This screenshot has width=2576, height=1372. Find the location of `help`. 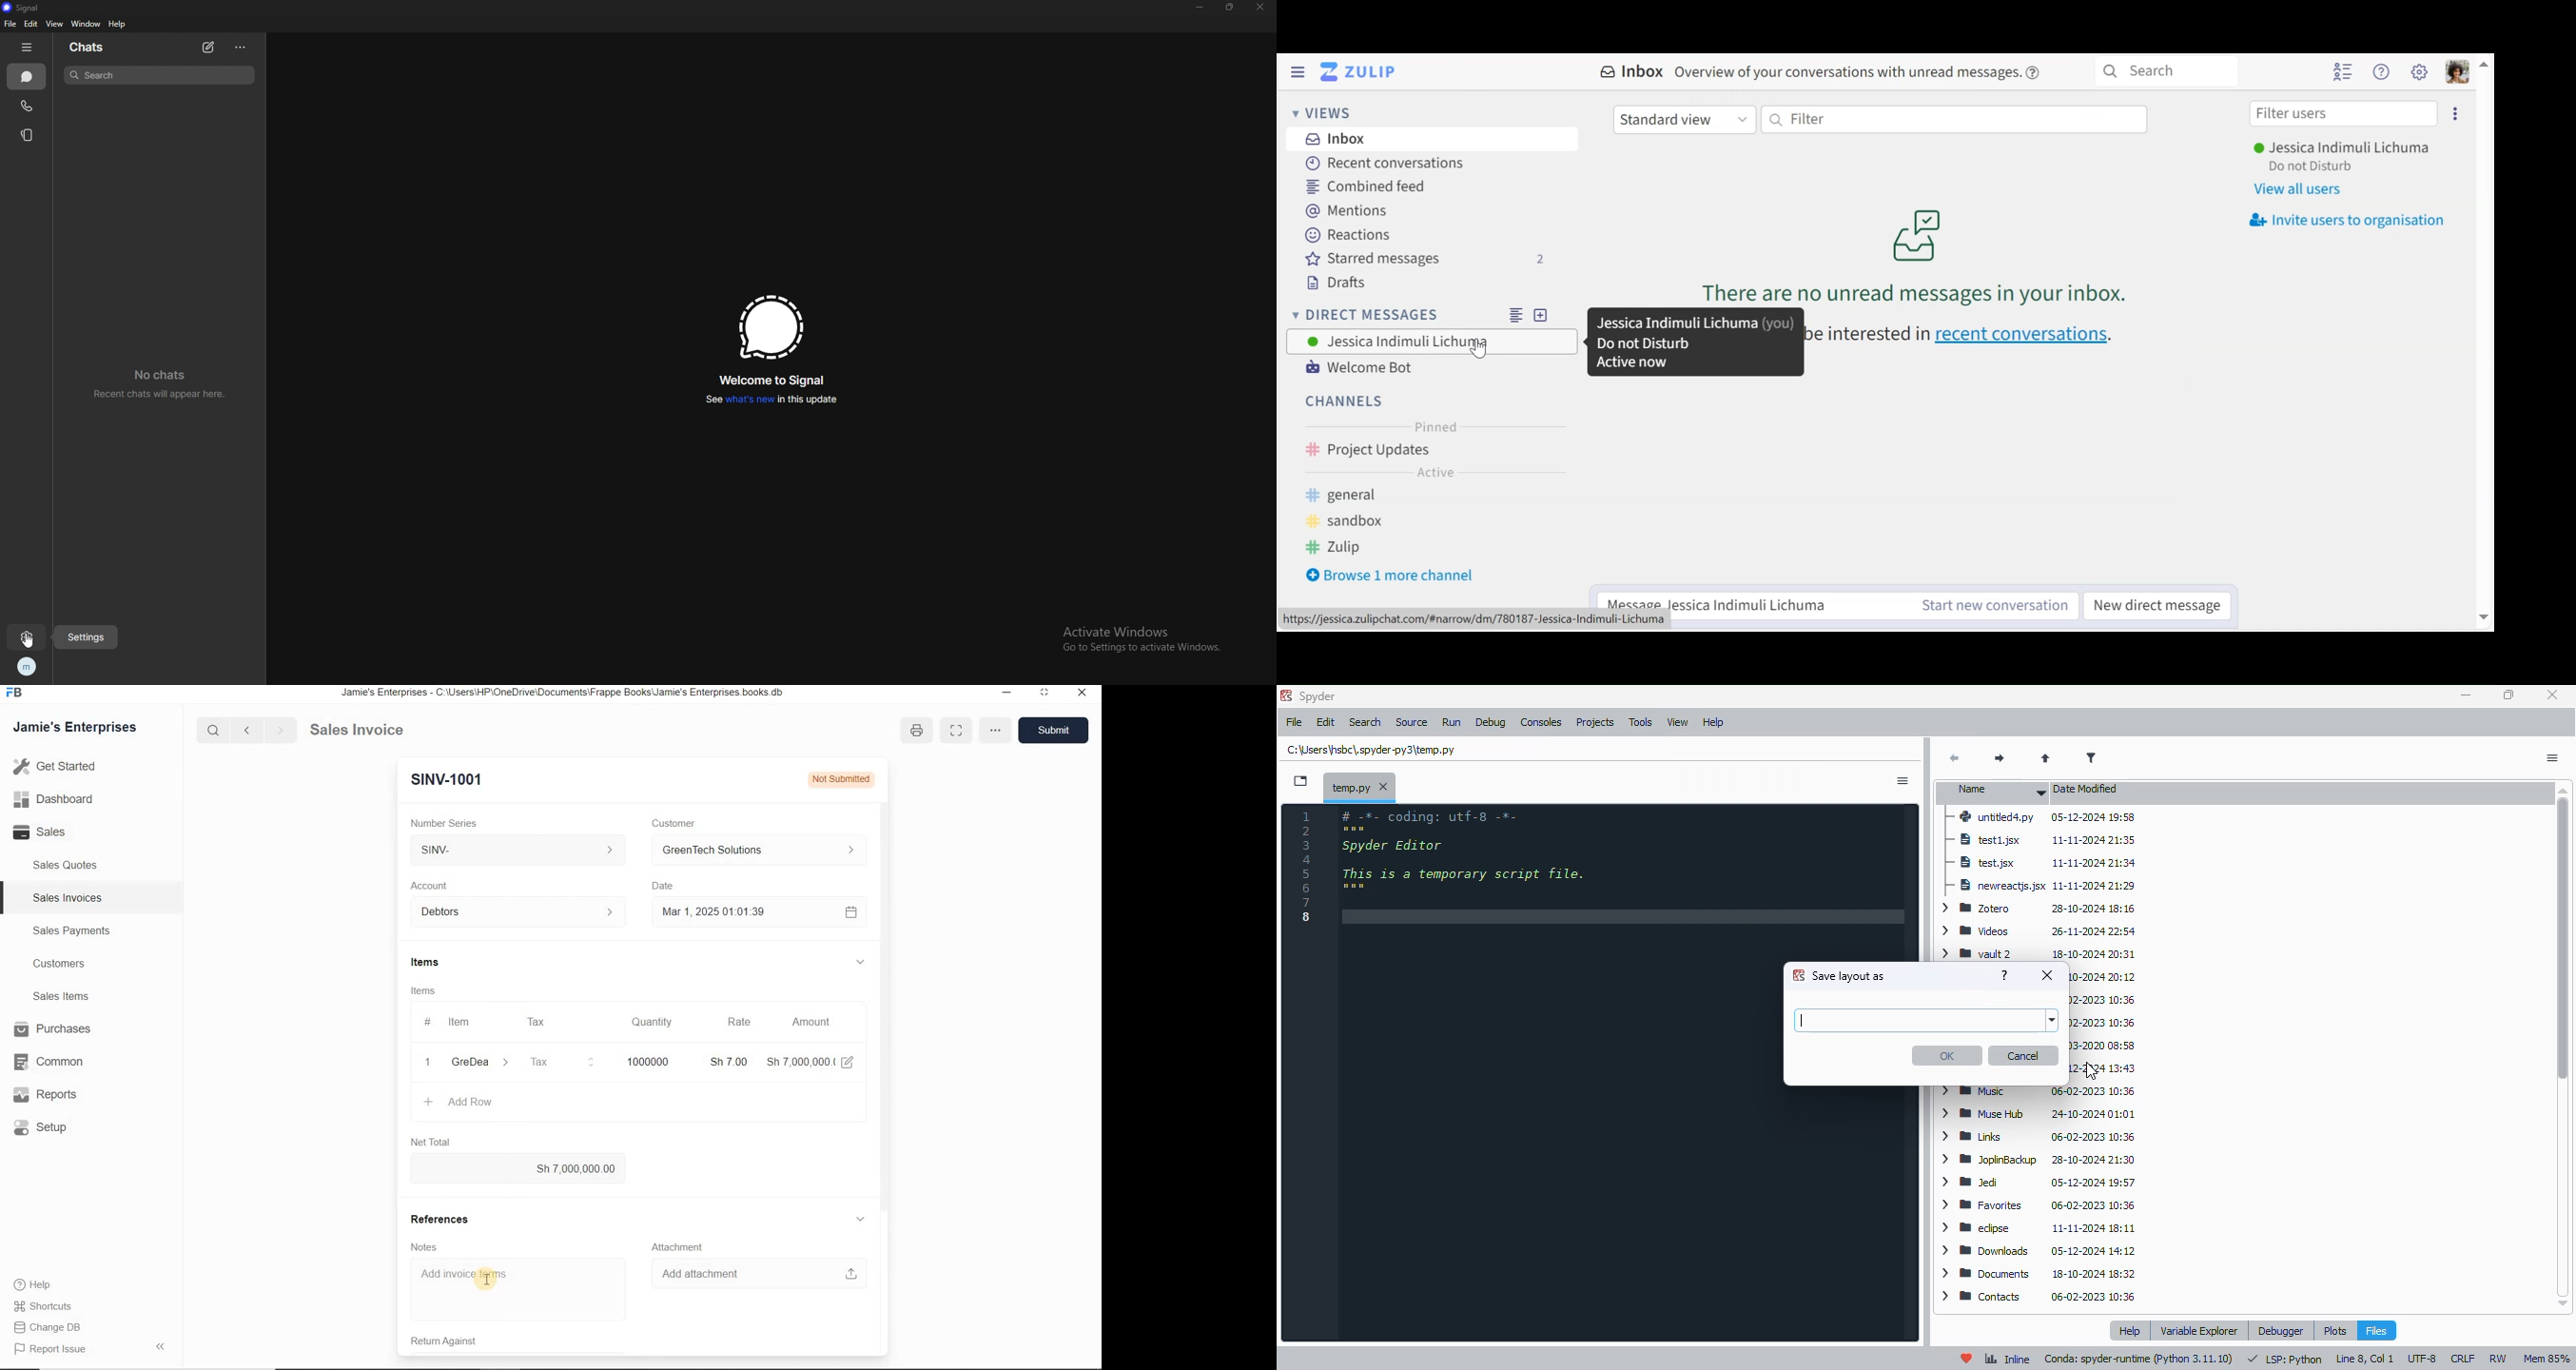

help is located at coordinates (1715, 722).